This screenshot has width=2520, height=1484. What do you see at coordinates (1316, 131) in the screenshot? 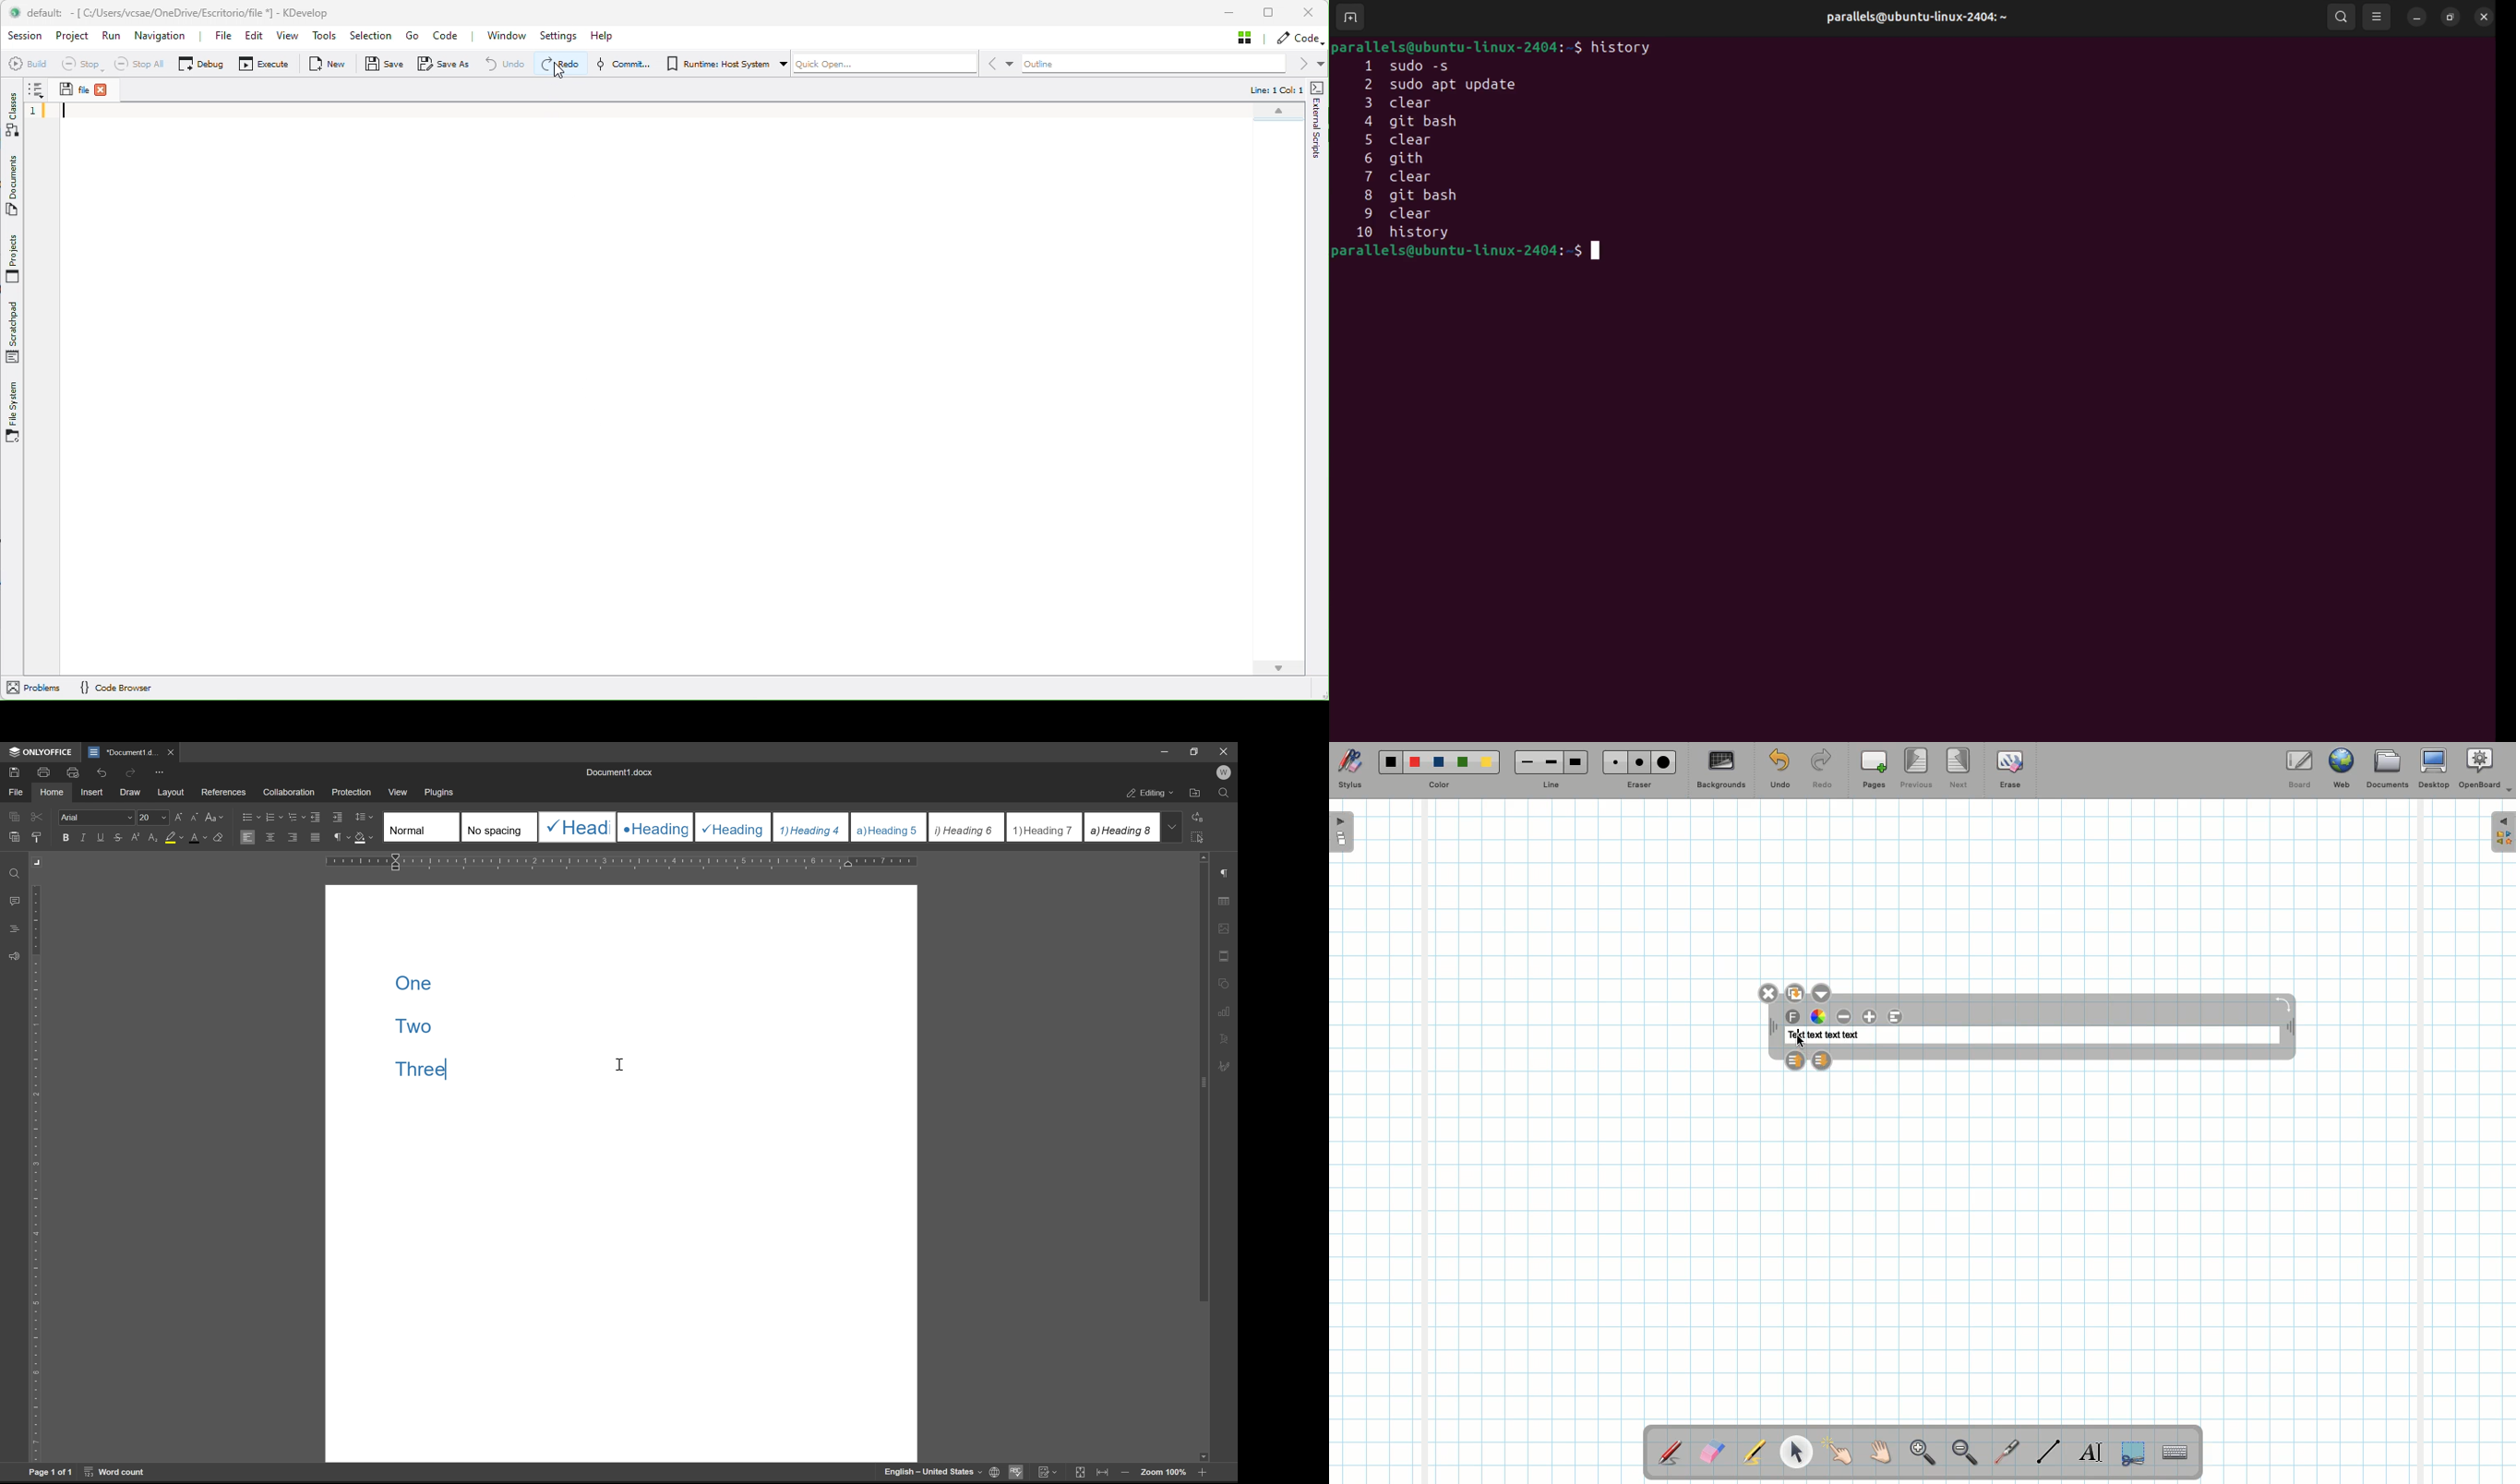
I see `external scripts` at bounding box center [1316, 131].